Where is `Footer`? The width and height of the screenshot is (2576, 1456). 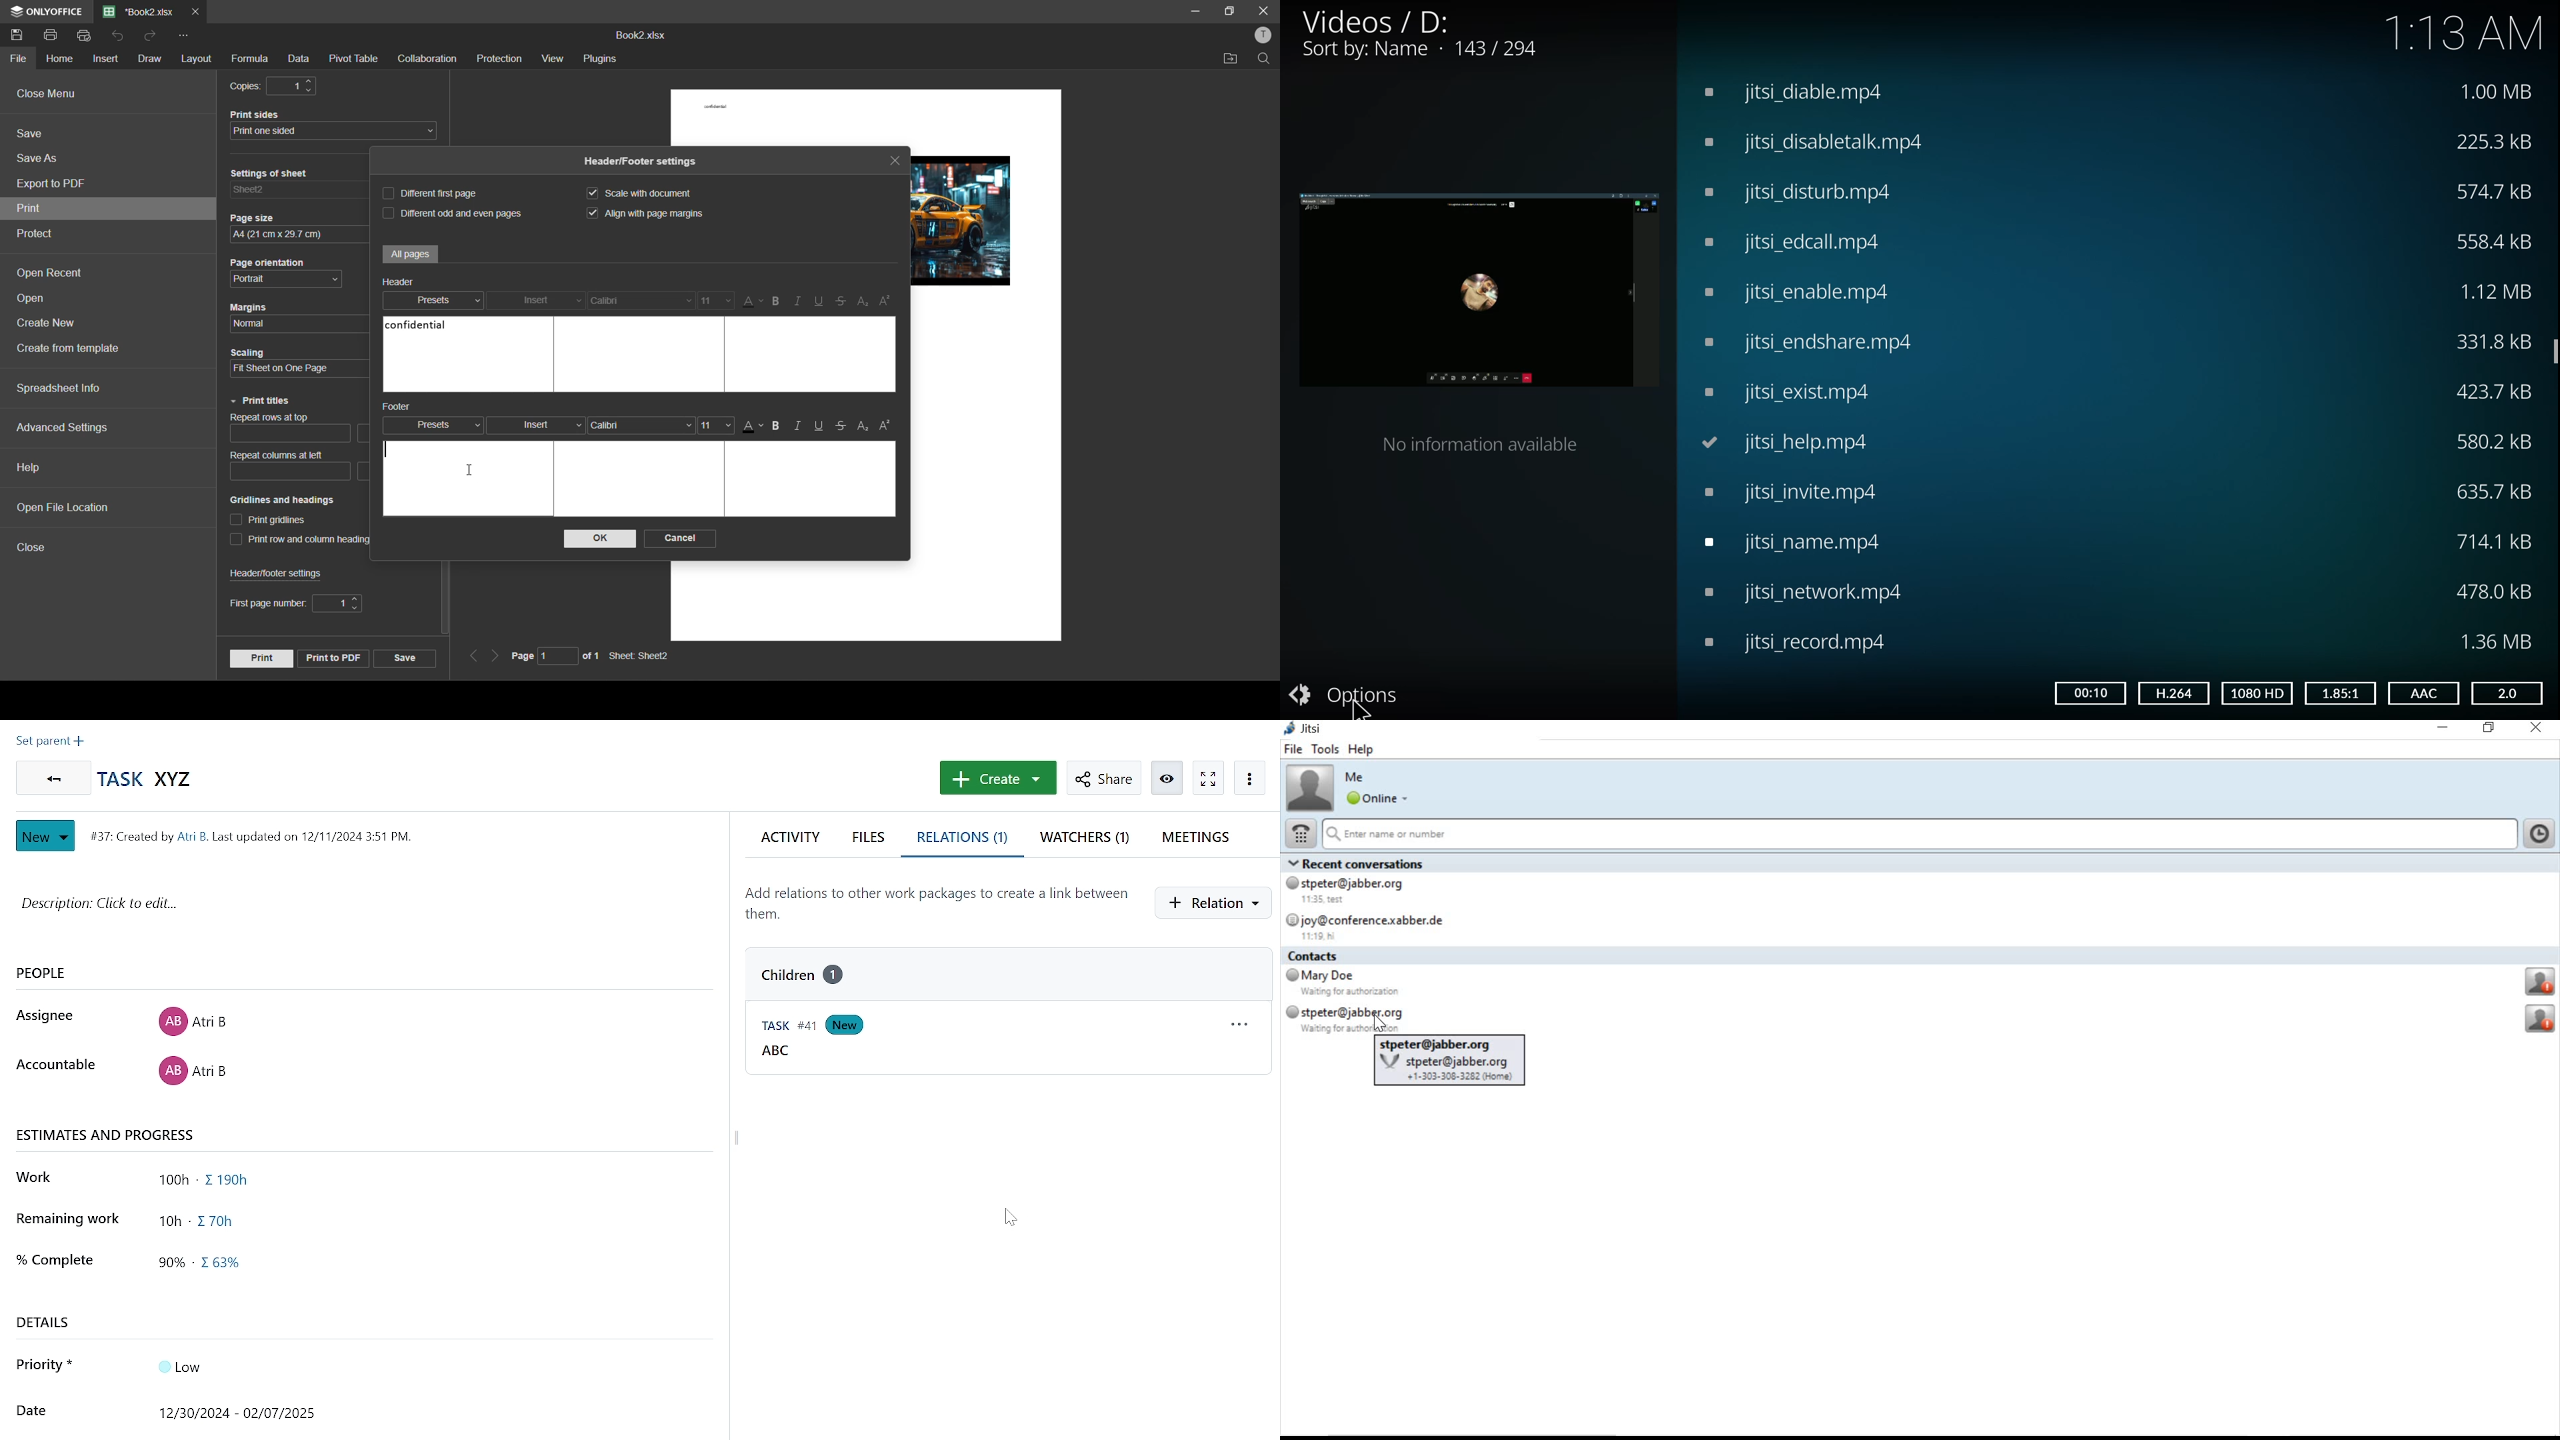
Footer is located at coordinates (399, 406).